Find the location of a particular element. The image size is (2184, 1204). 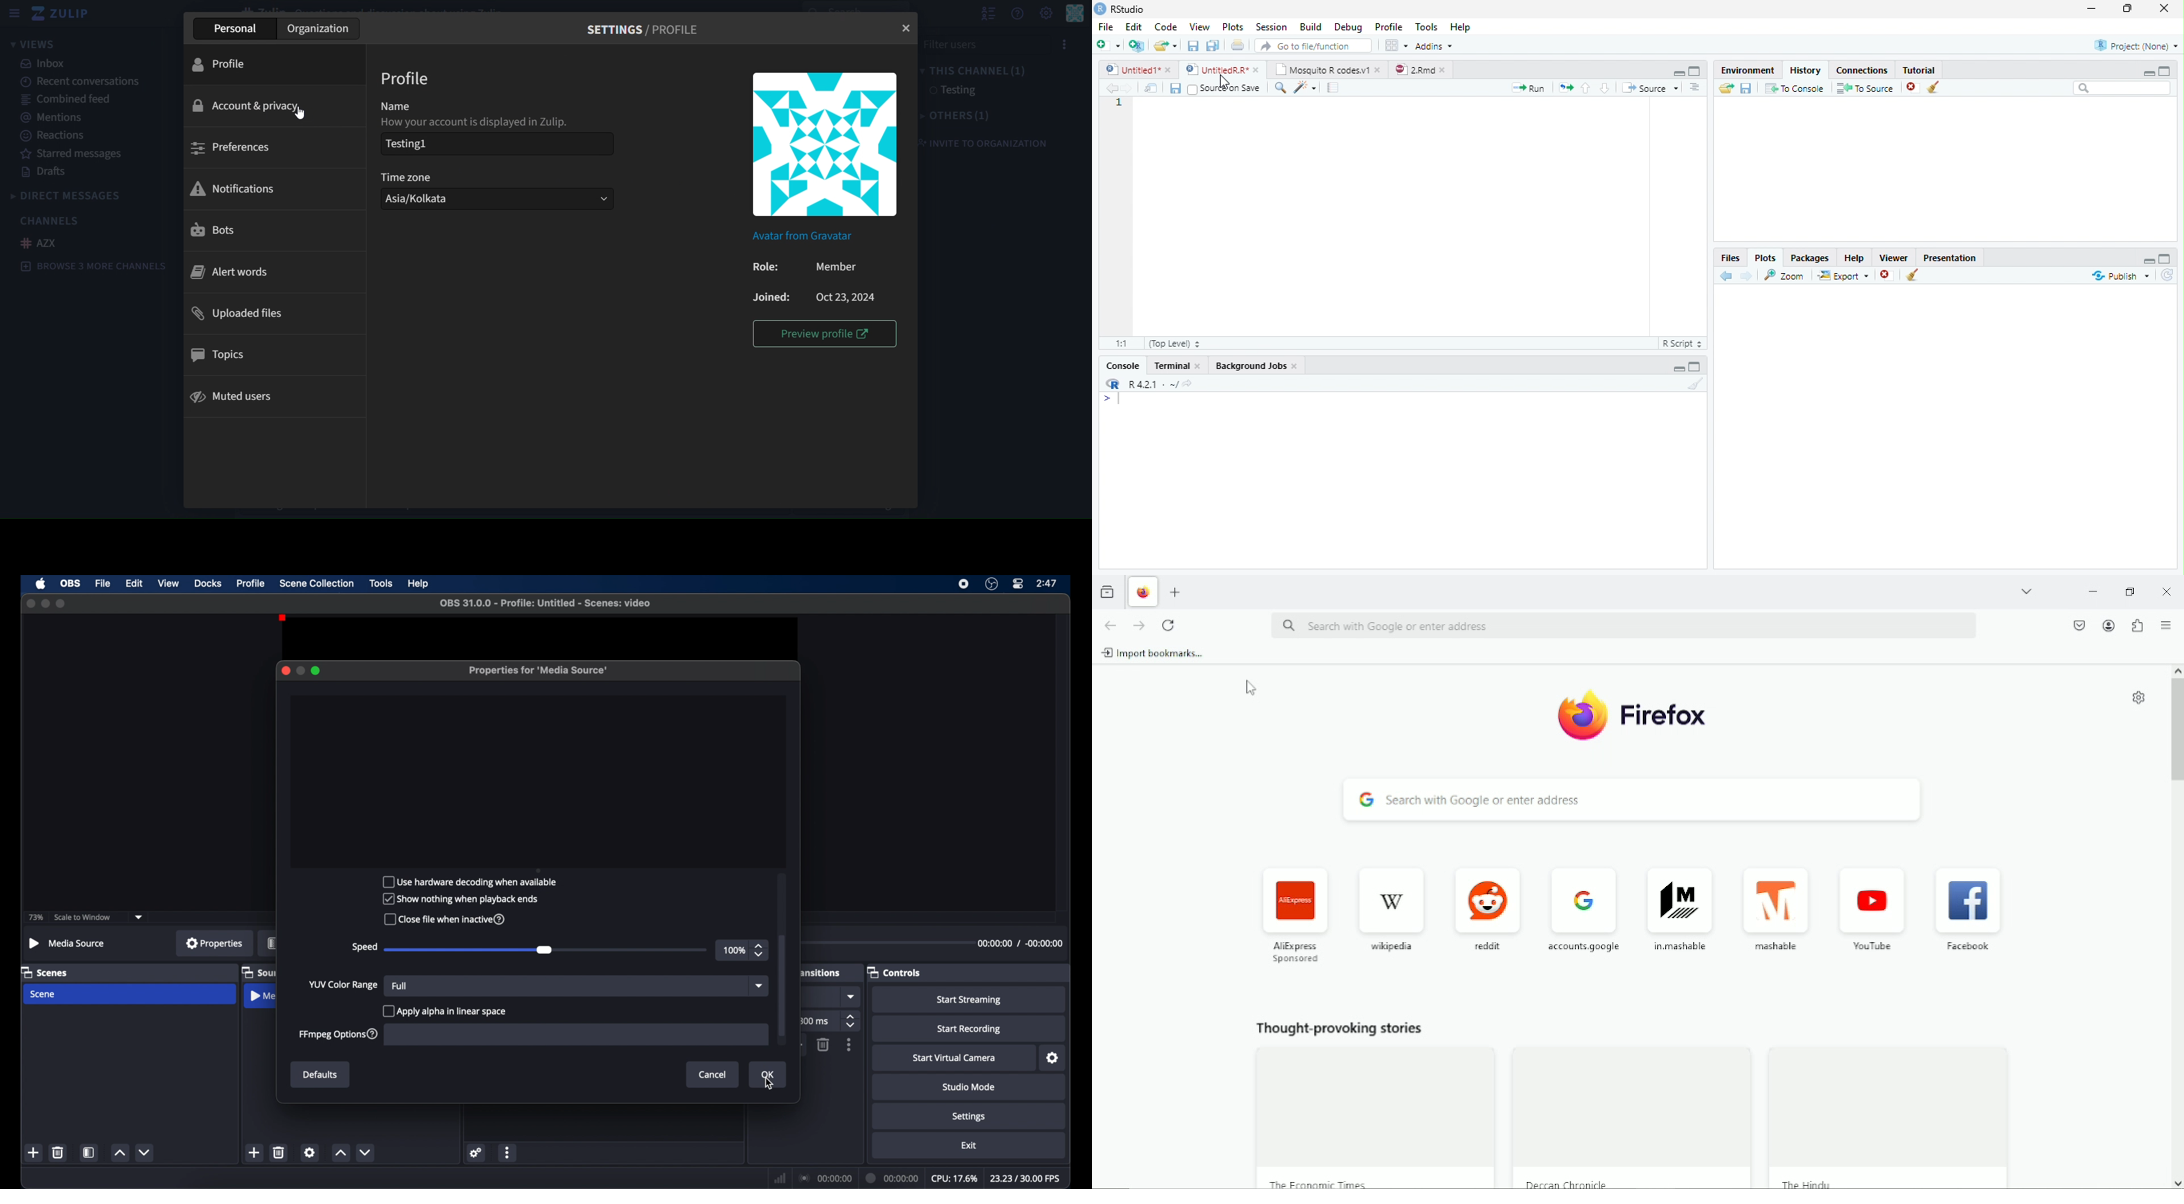

Minimize is located at coordinates (2092, 9).